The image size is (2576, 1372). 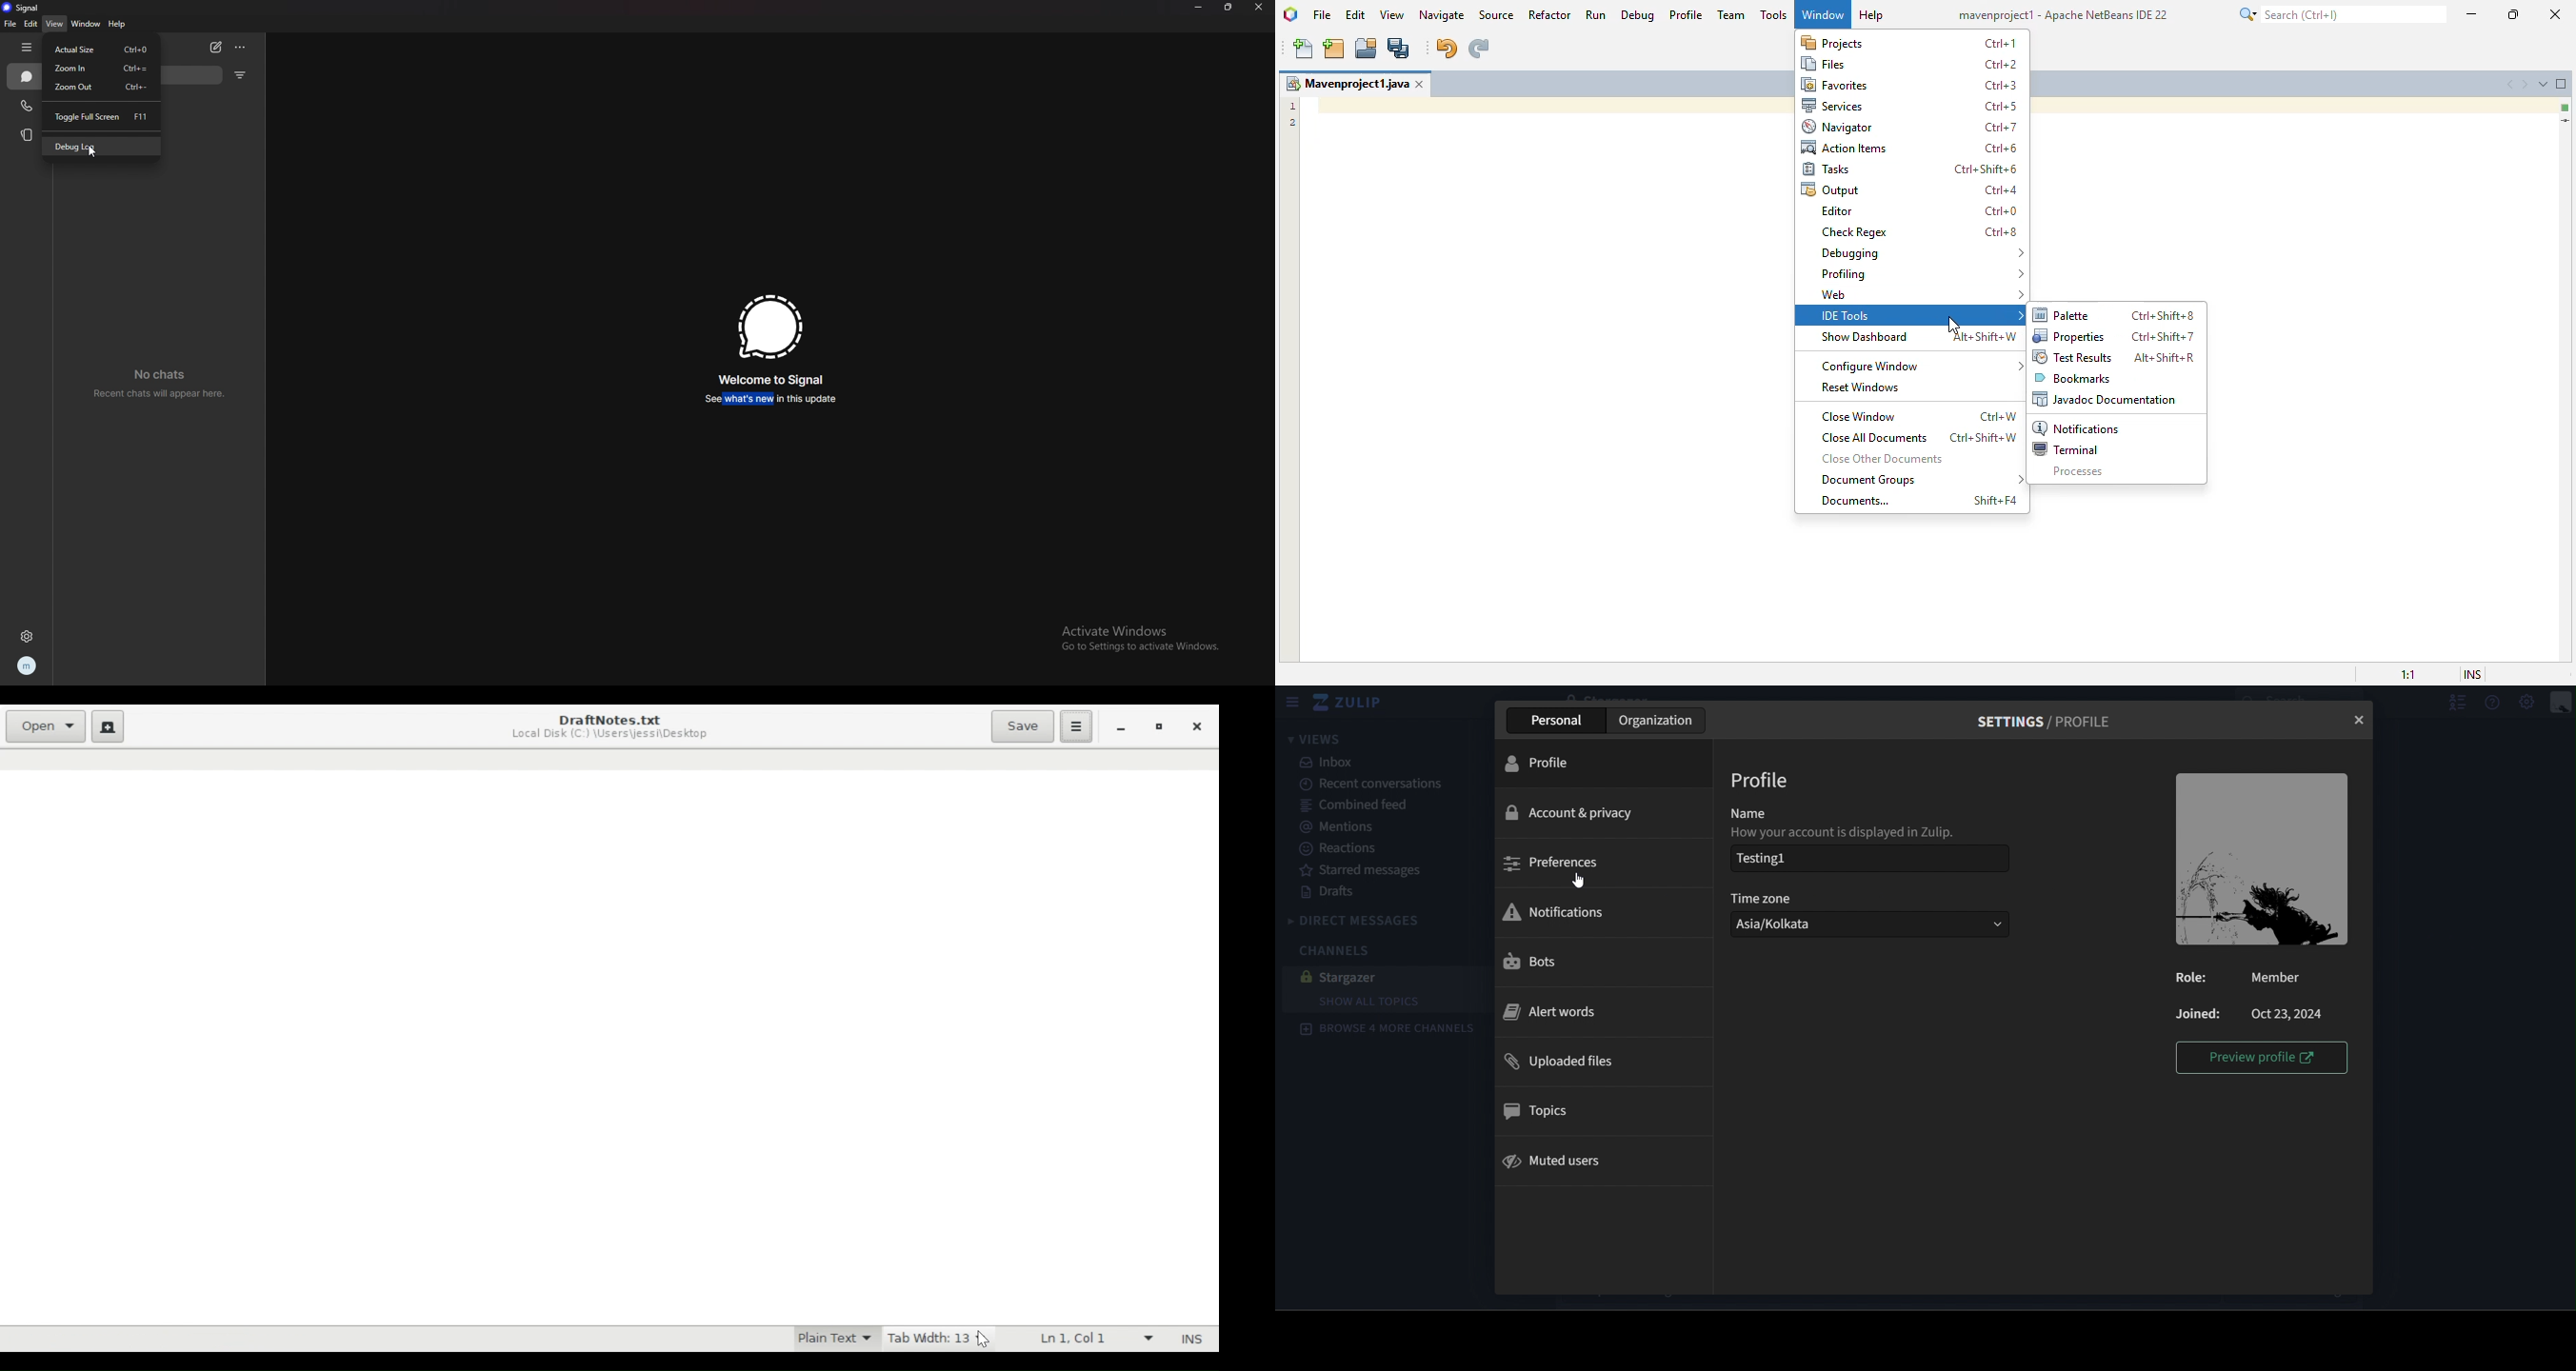 I want to click on uploaded files, so click(x=1561, y=1061).